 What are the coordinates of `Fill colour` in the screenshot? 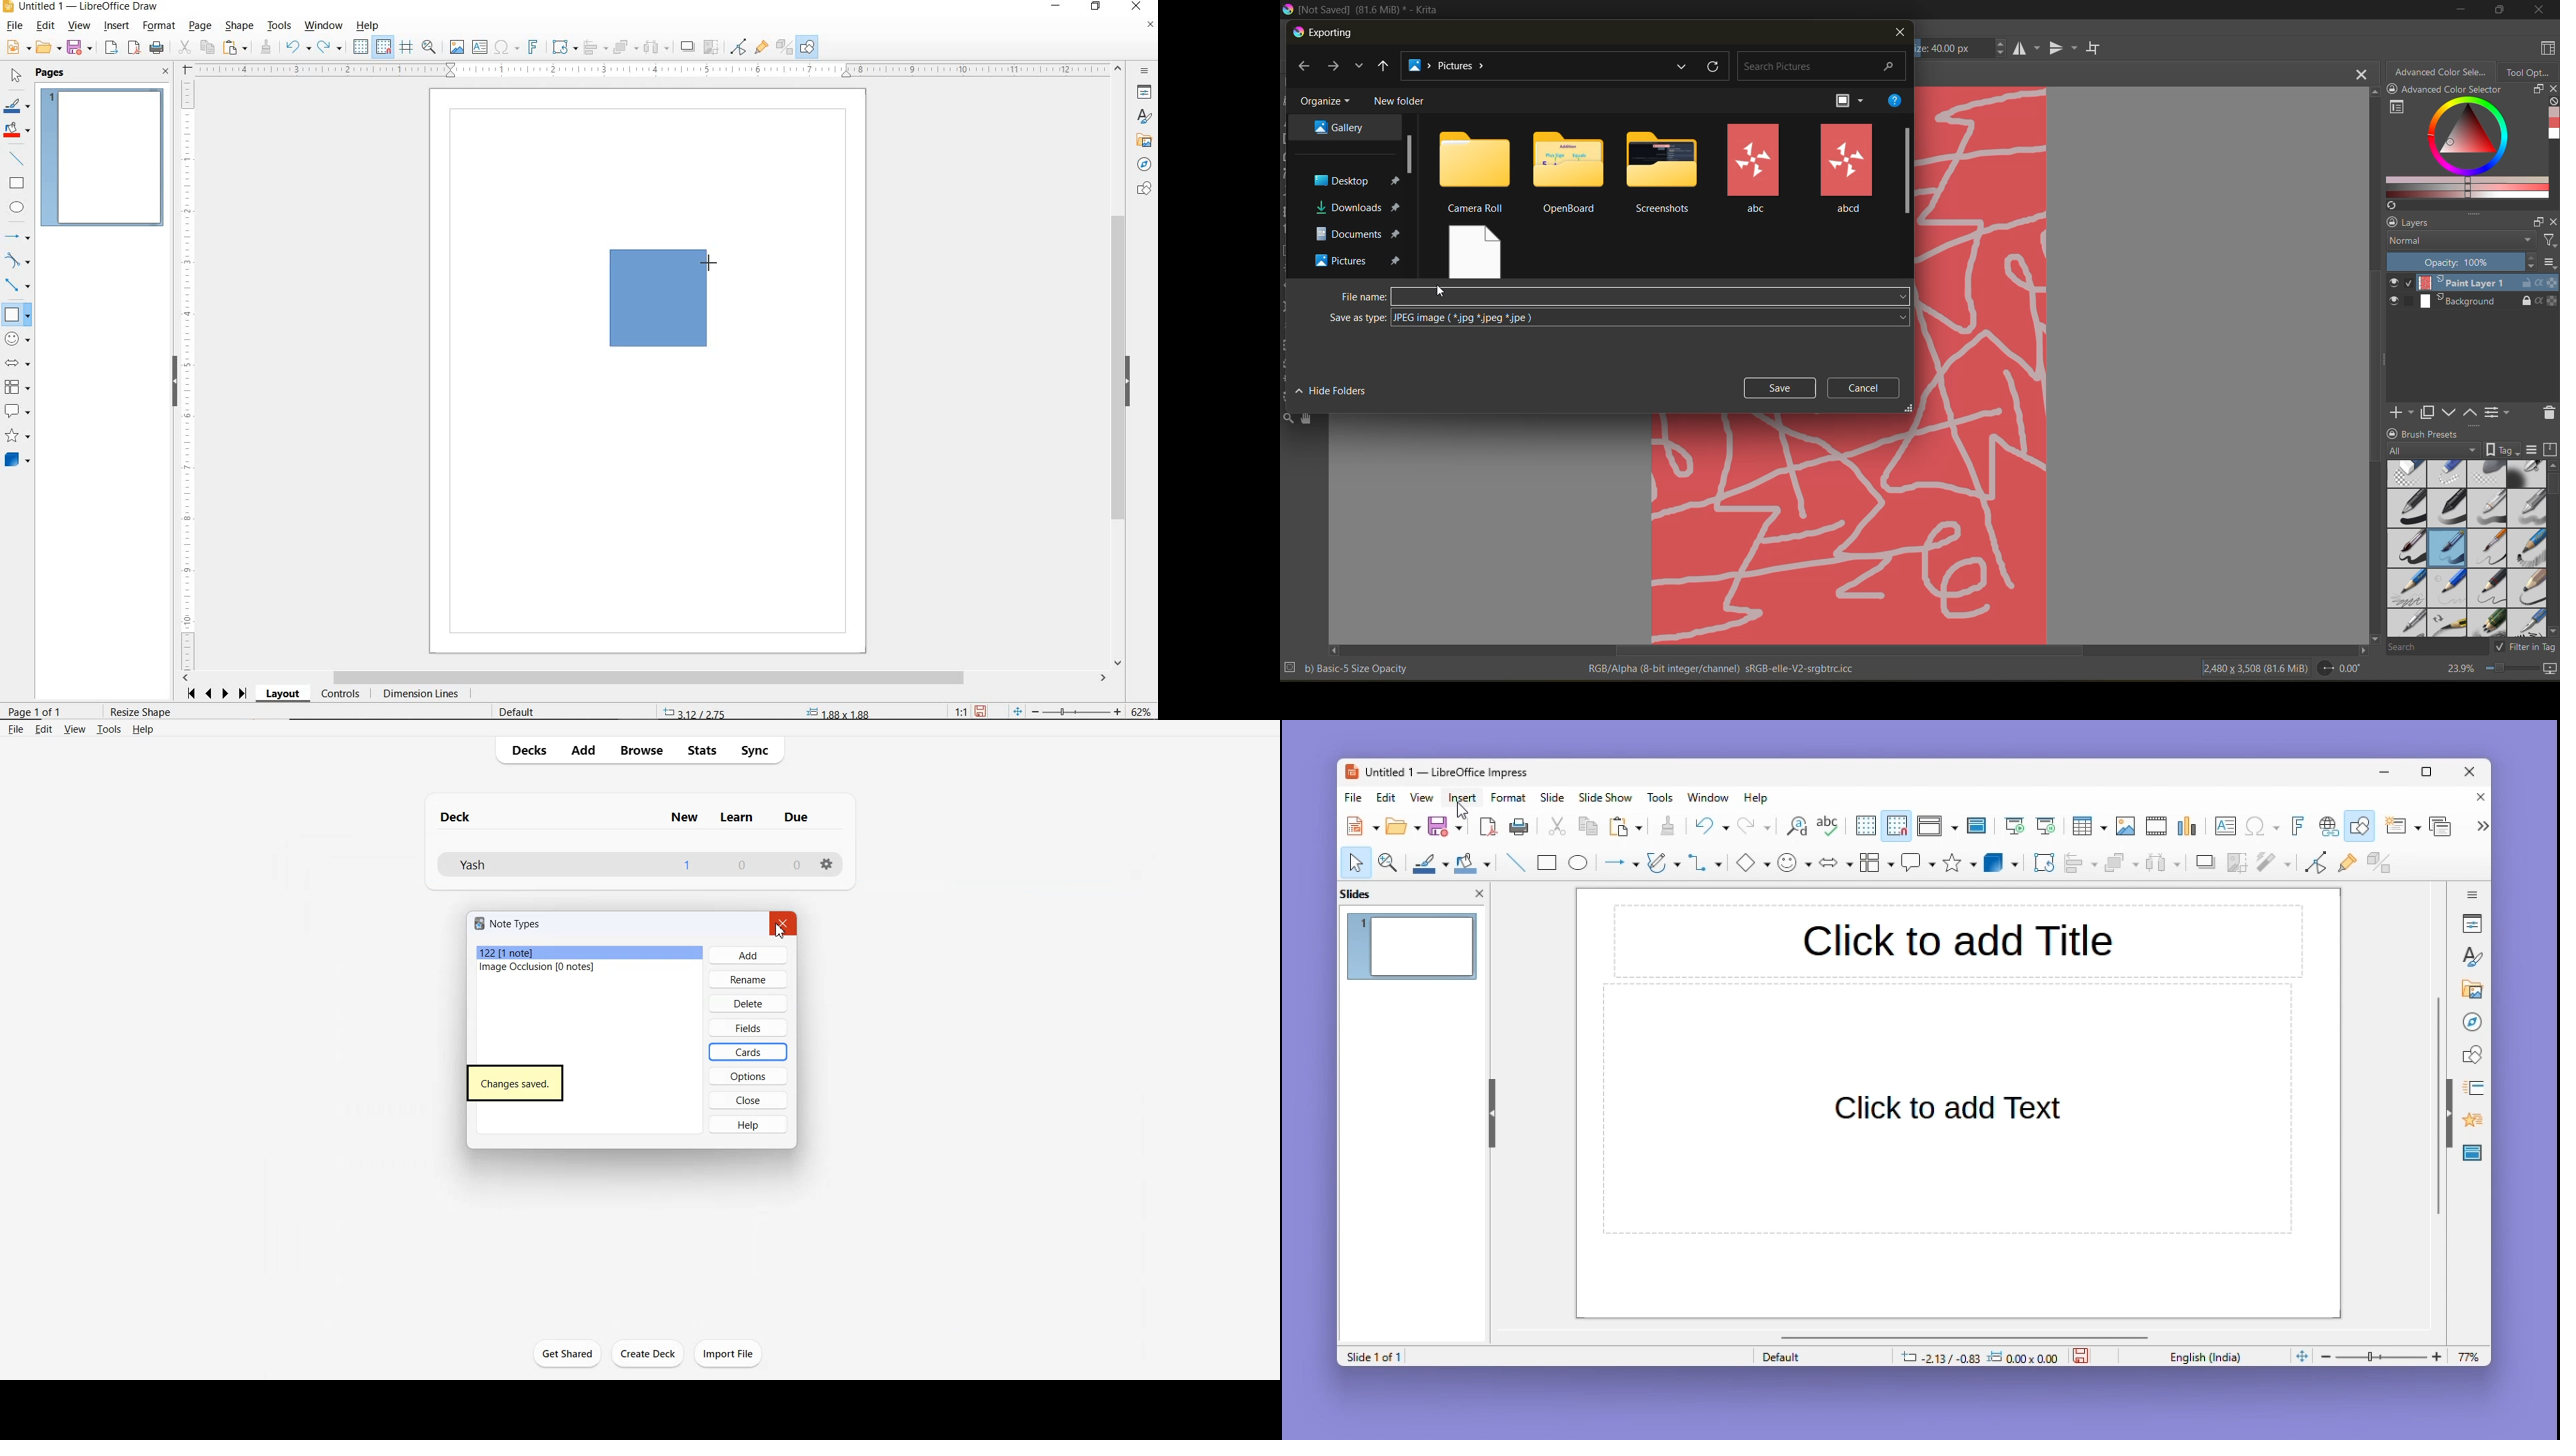 It's located at (1470, 863).